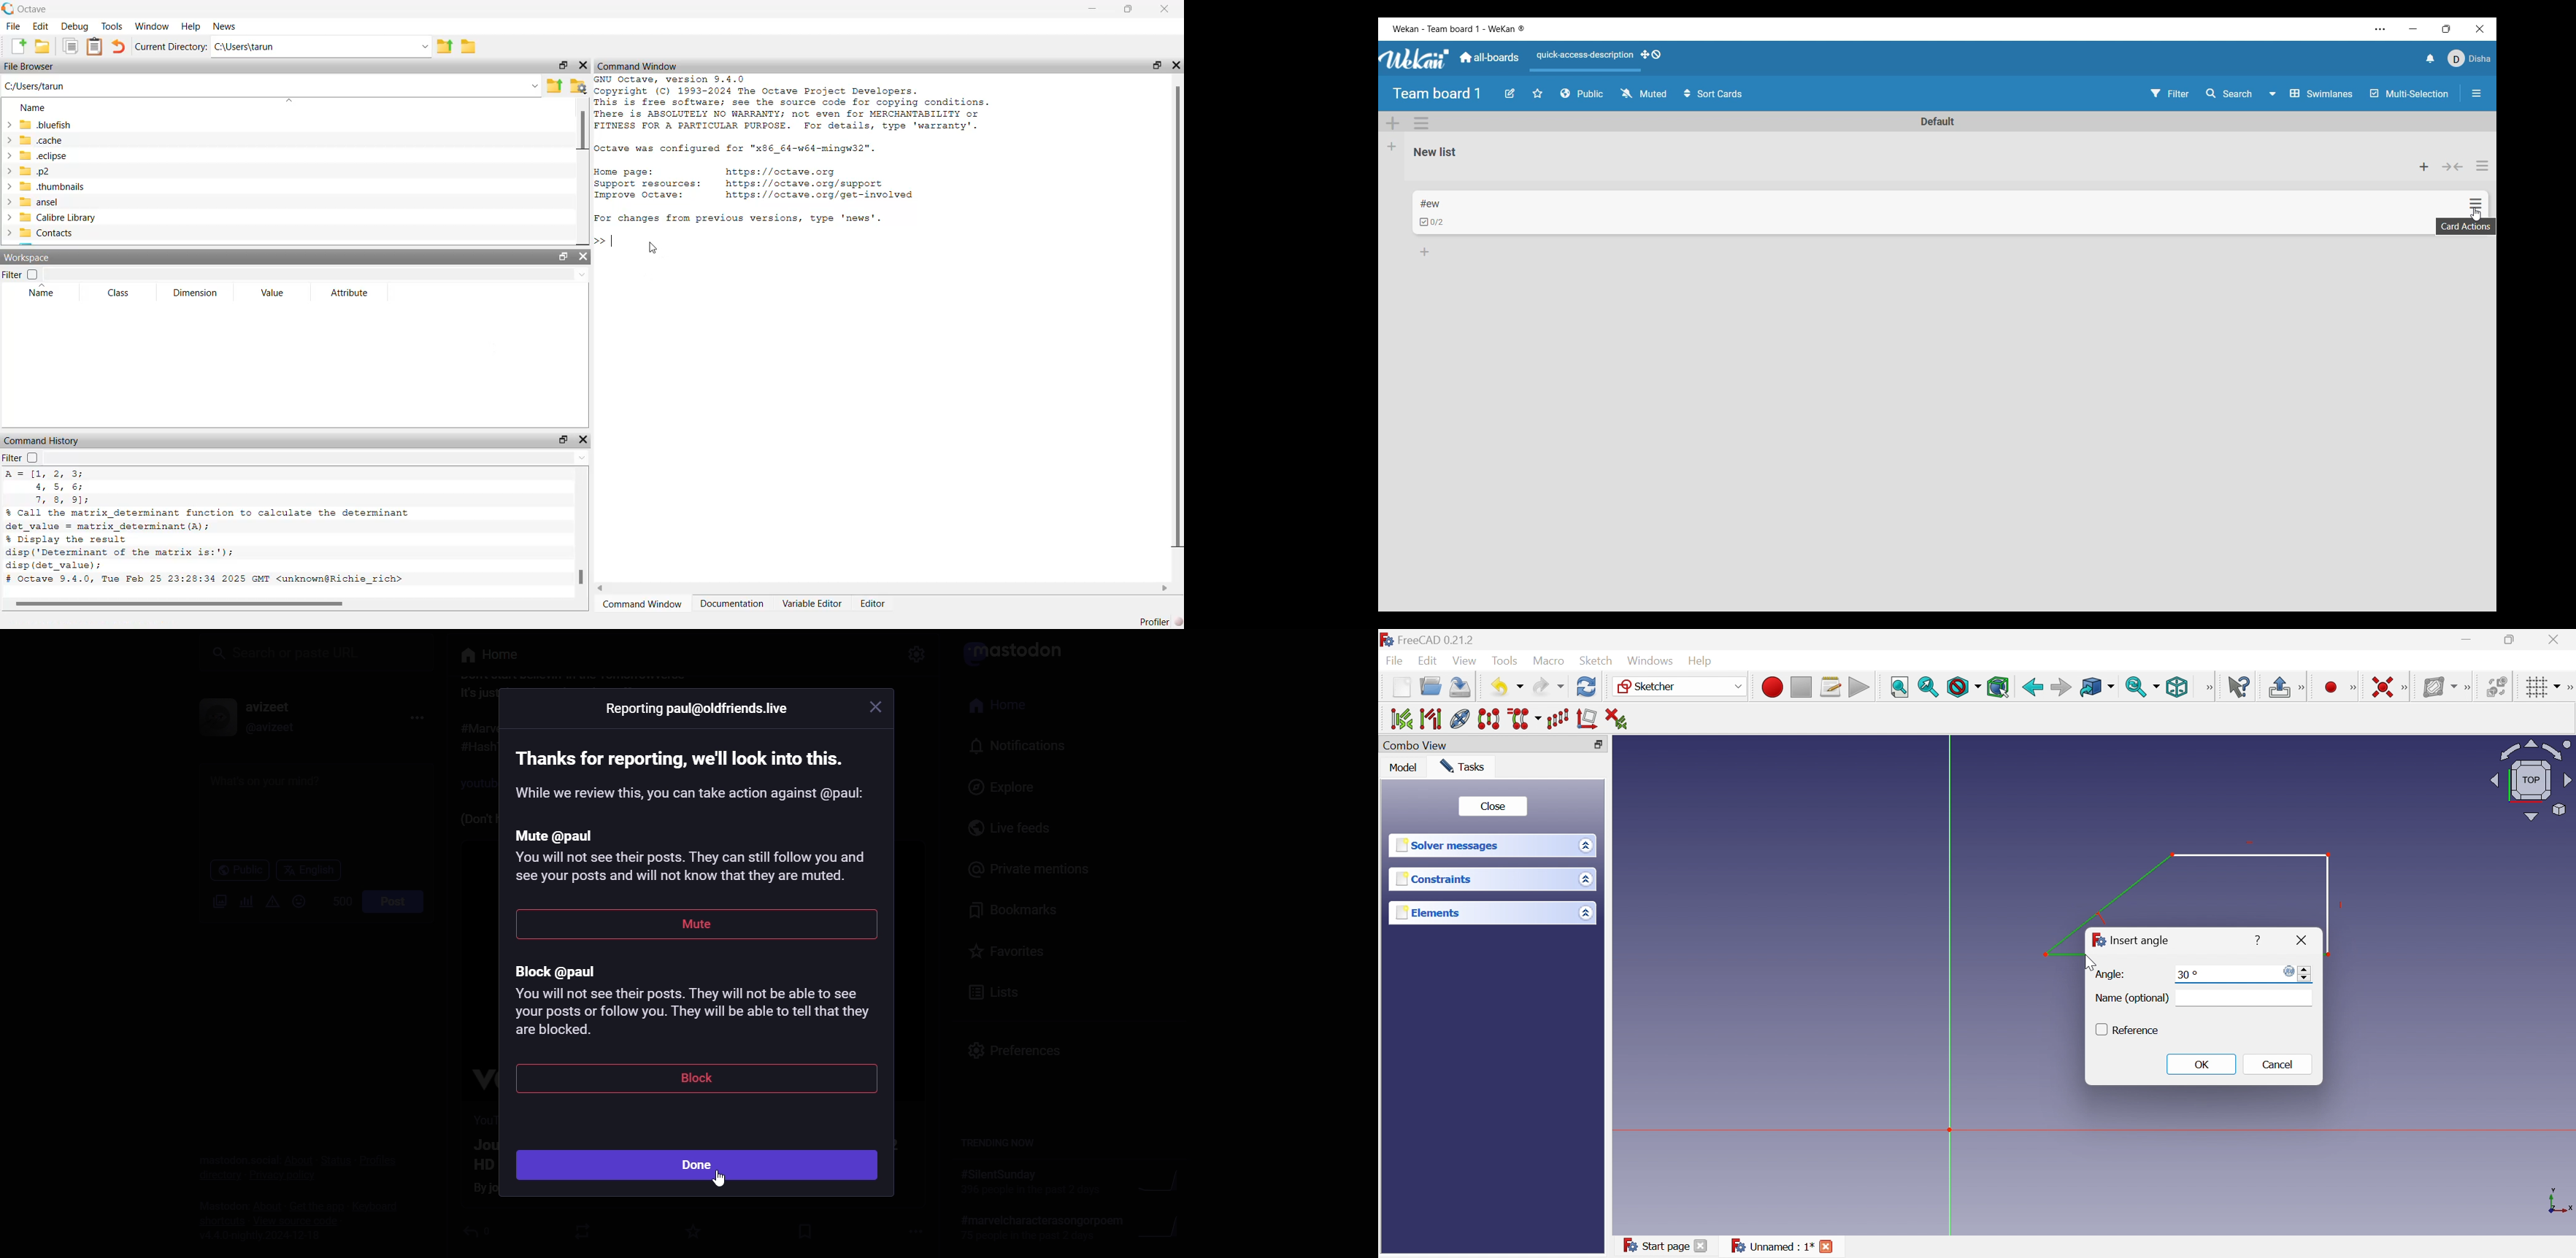 The image size is (2576, 1260). I want to click on Undo, so click(1497, 686).